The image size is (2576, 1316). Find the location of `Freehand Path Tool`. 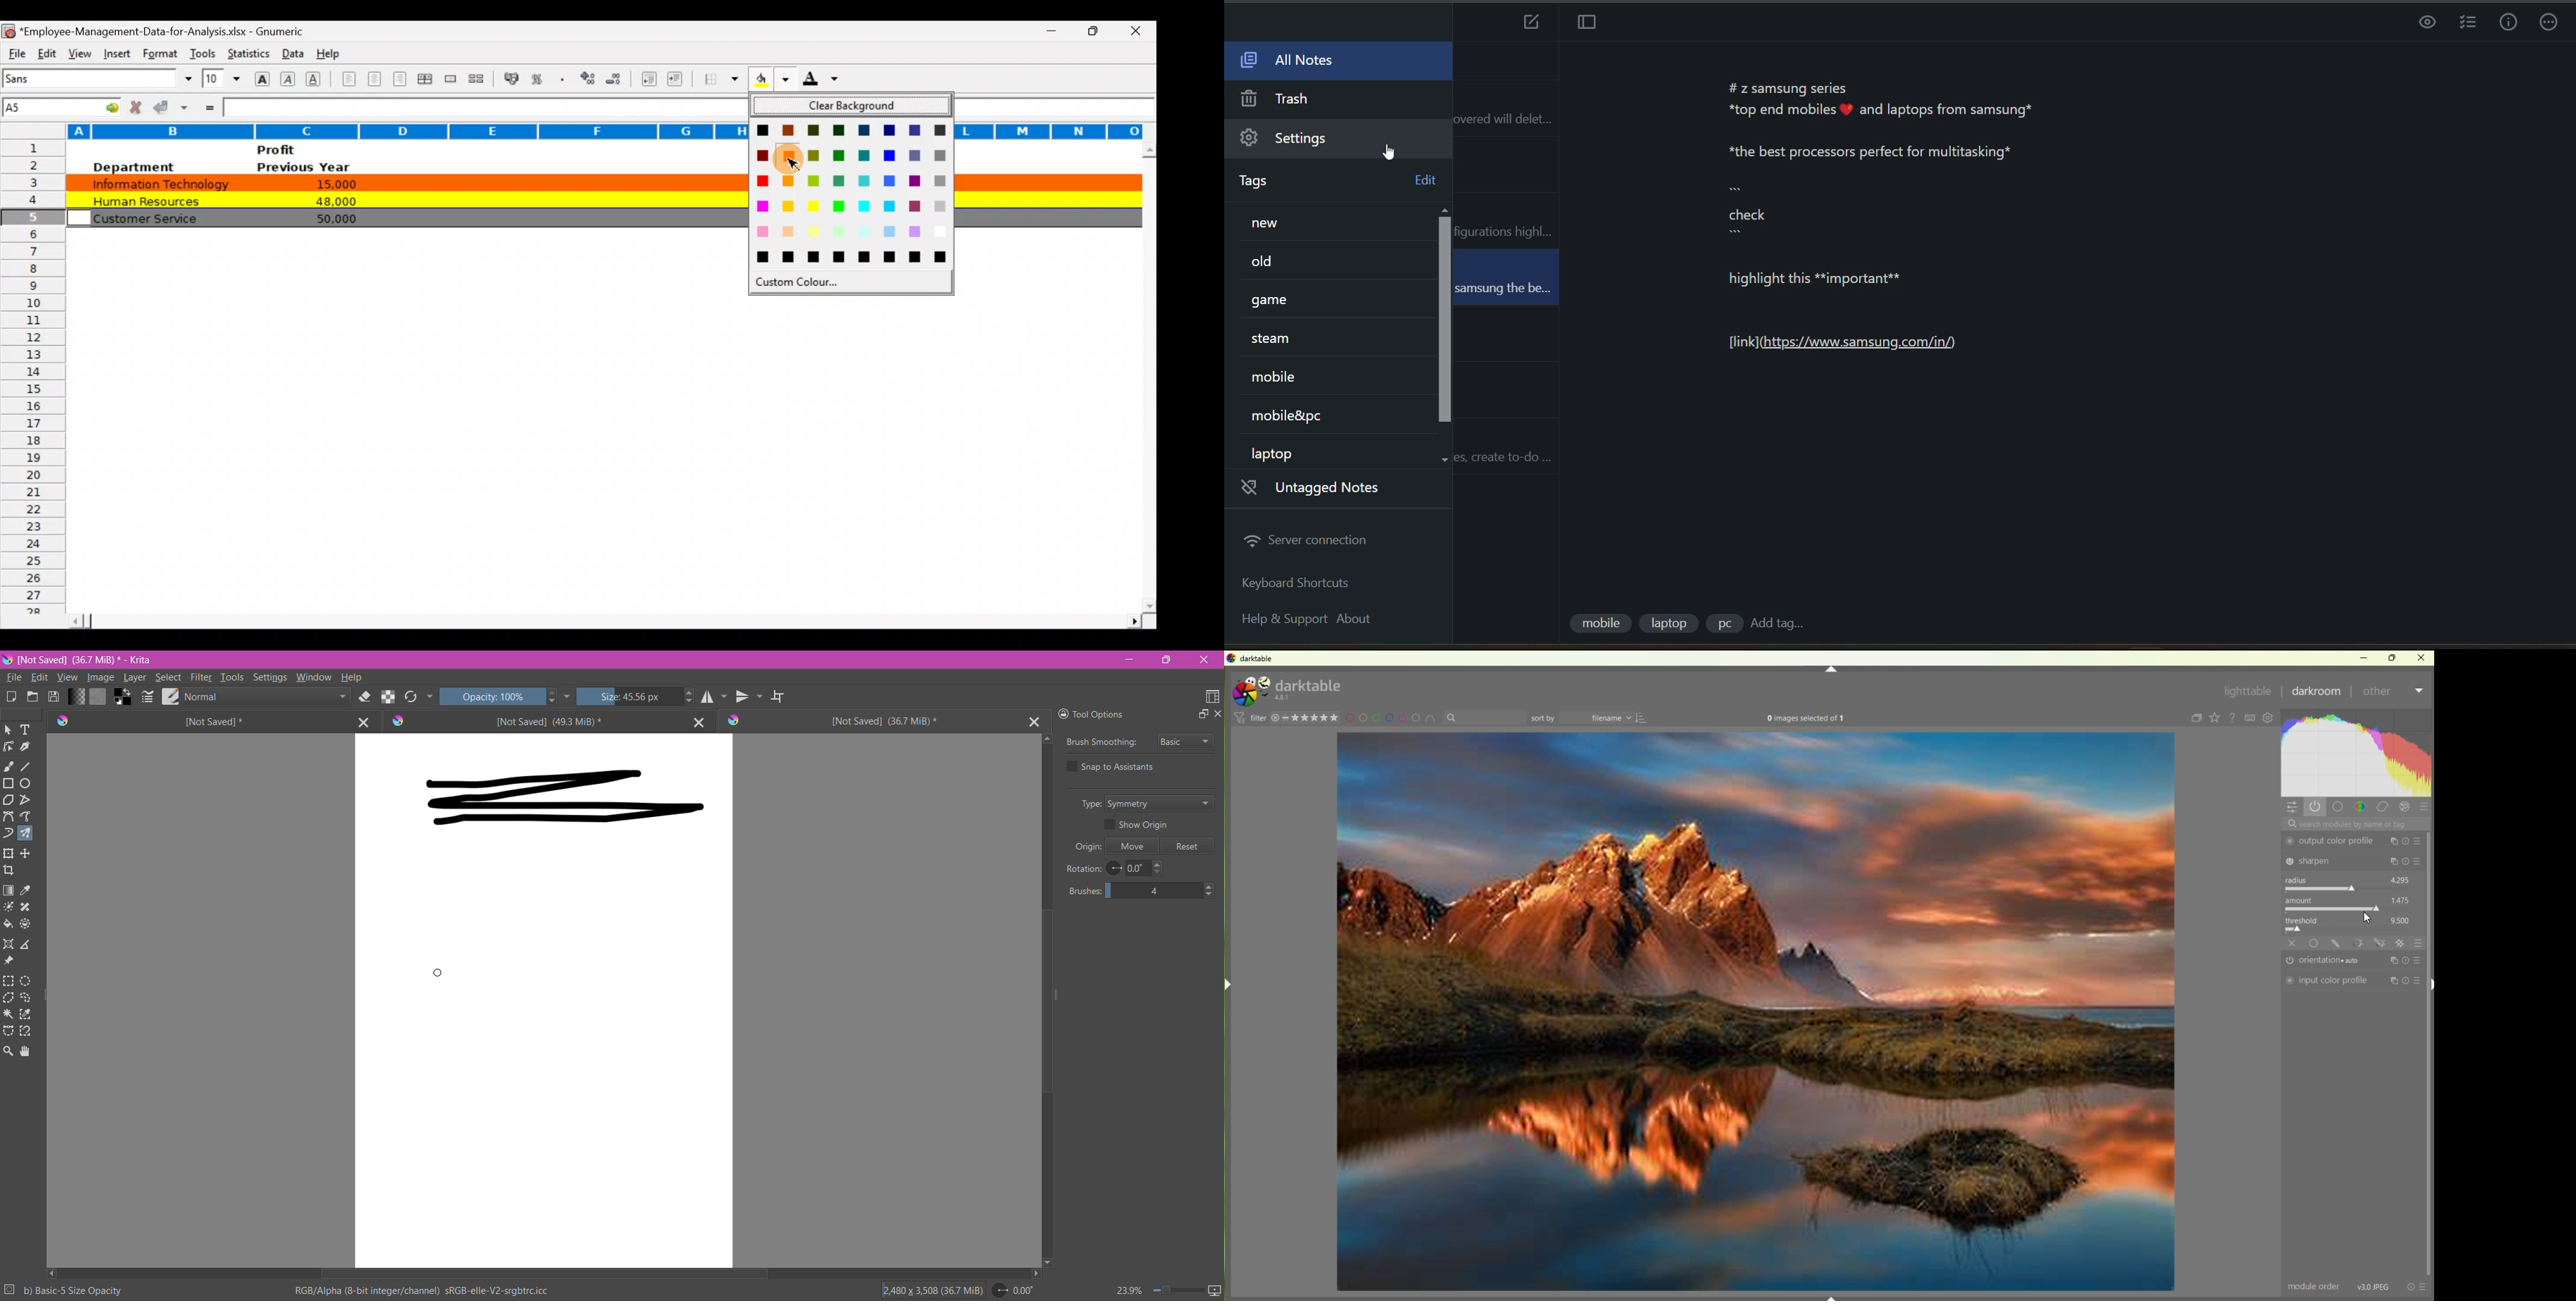

Freehand Path Tool is located at coordinates (27, 816).